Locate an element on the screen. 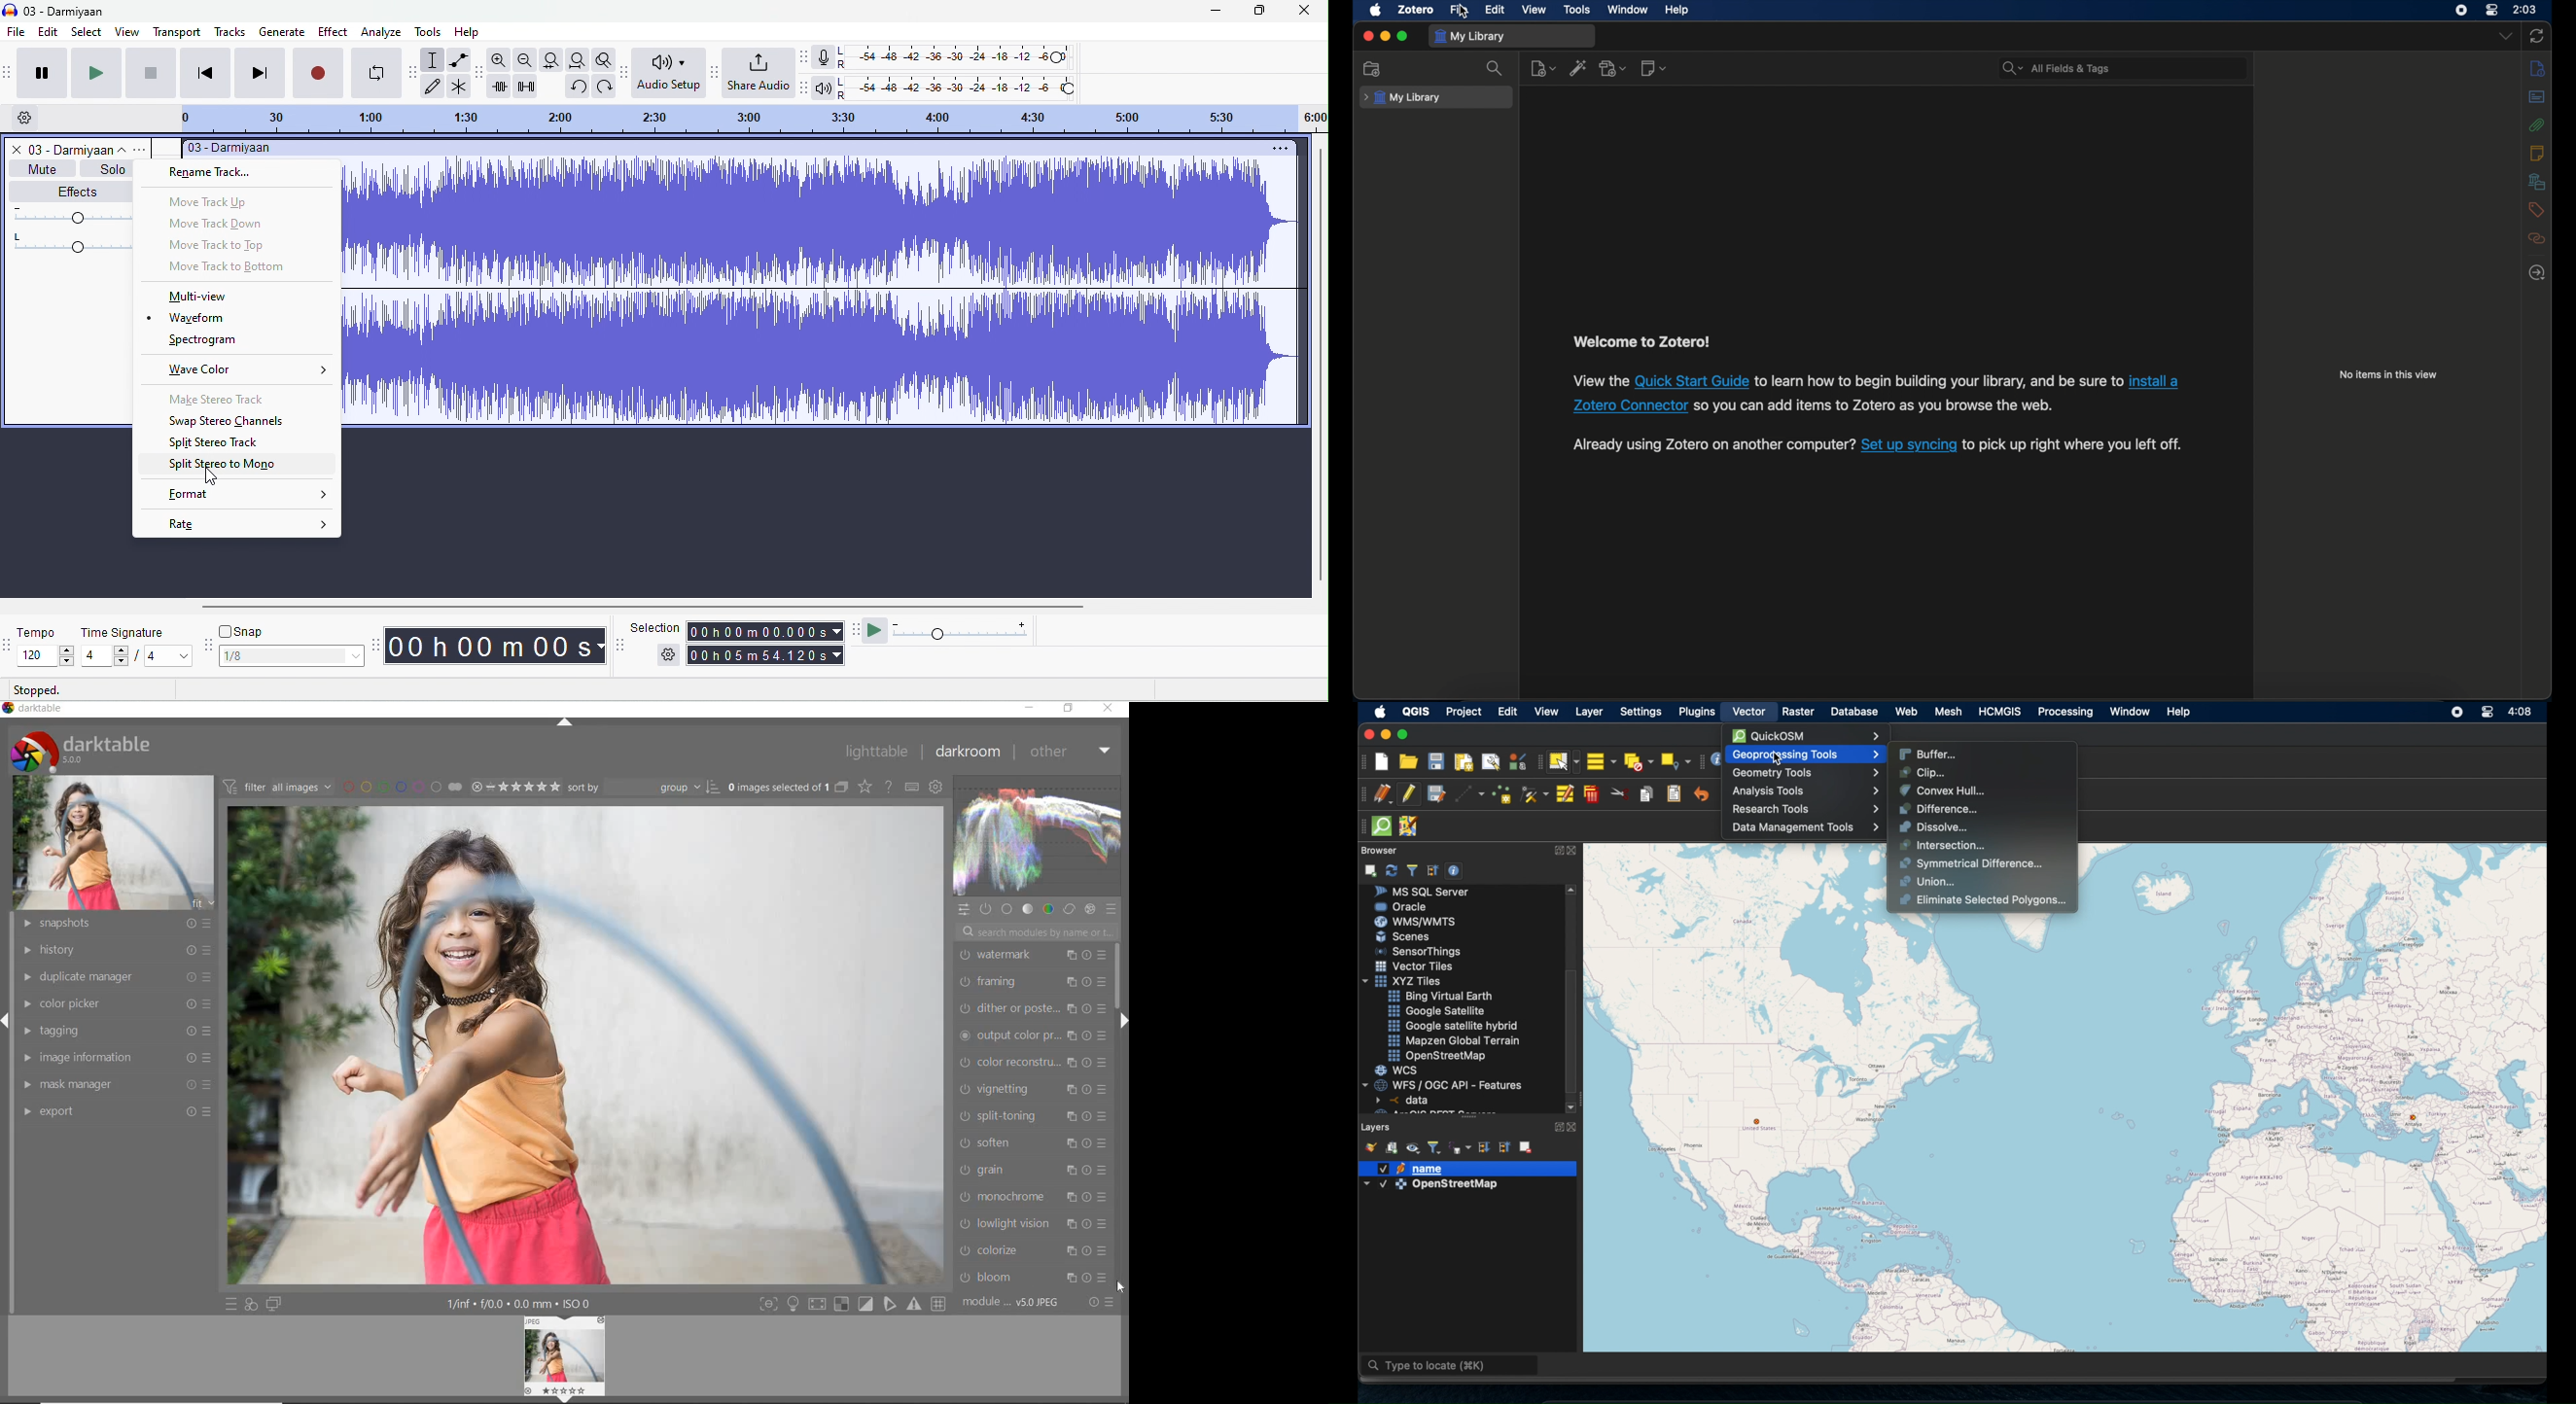 The height and width of the screenshot is (1428, 2576). related is located at coordinates (2538, 239).